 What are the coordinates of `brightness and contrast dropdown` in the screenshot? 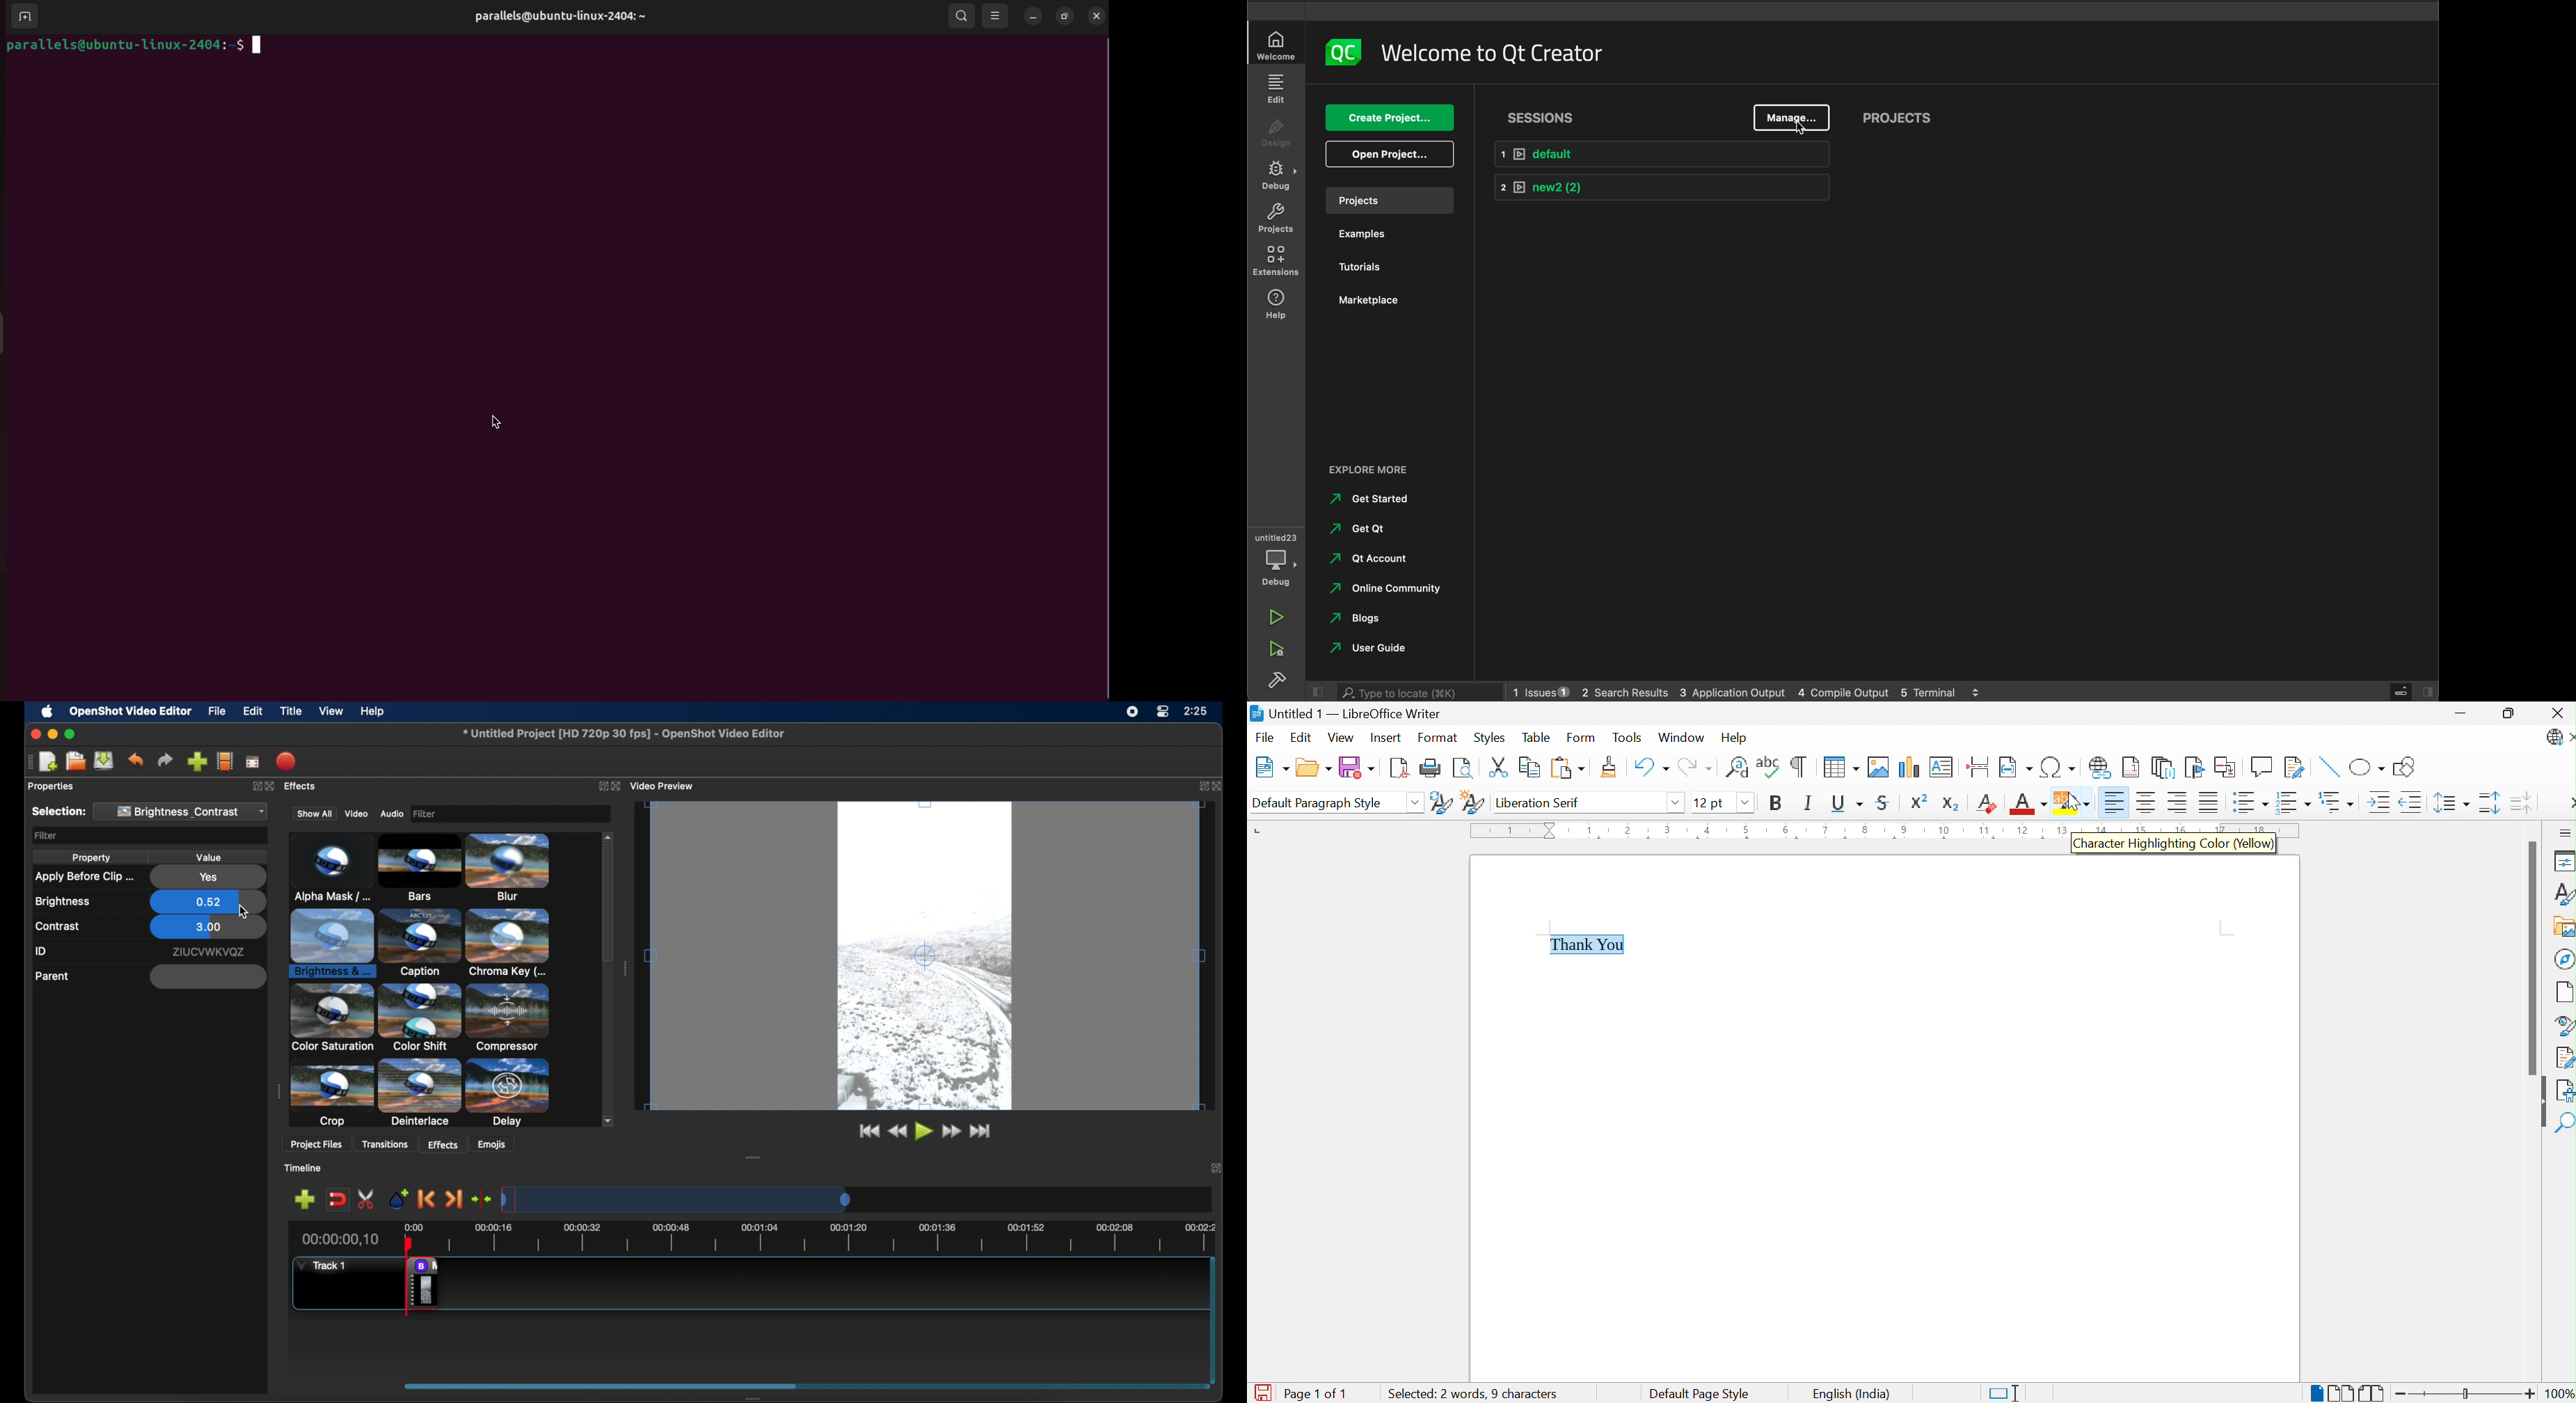 It's located at (184, 811).